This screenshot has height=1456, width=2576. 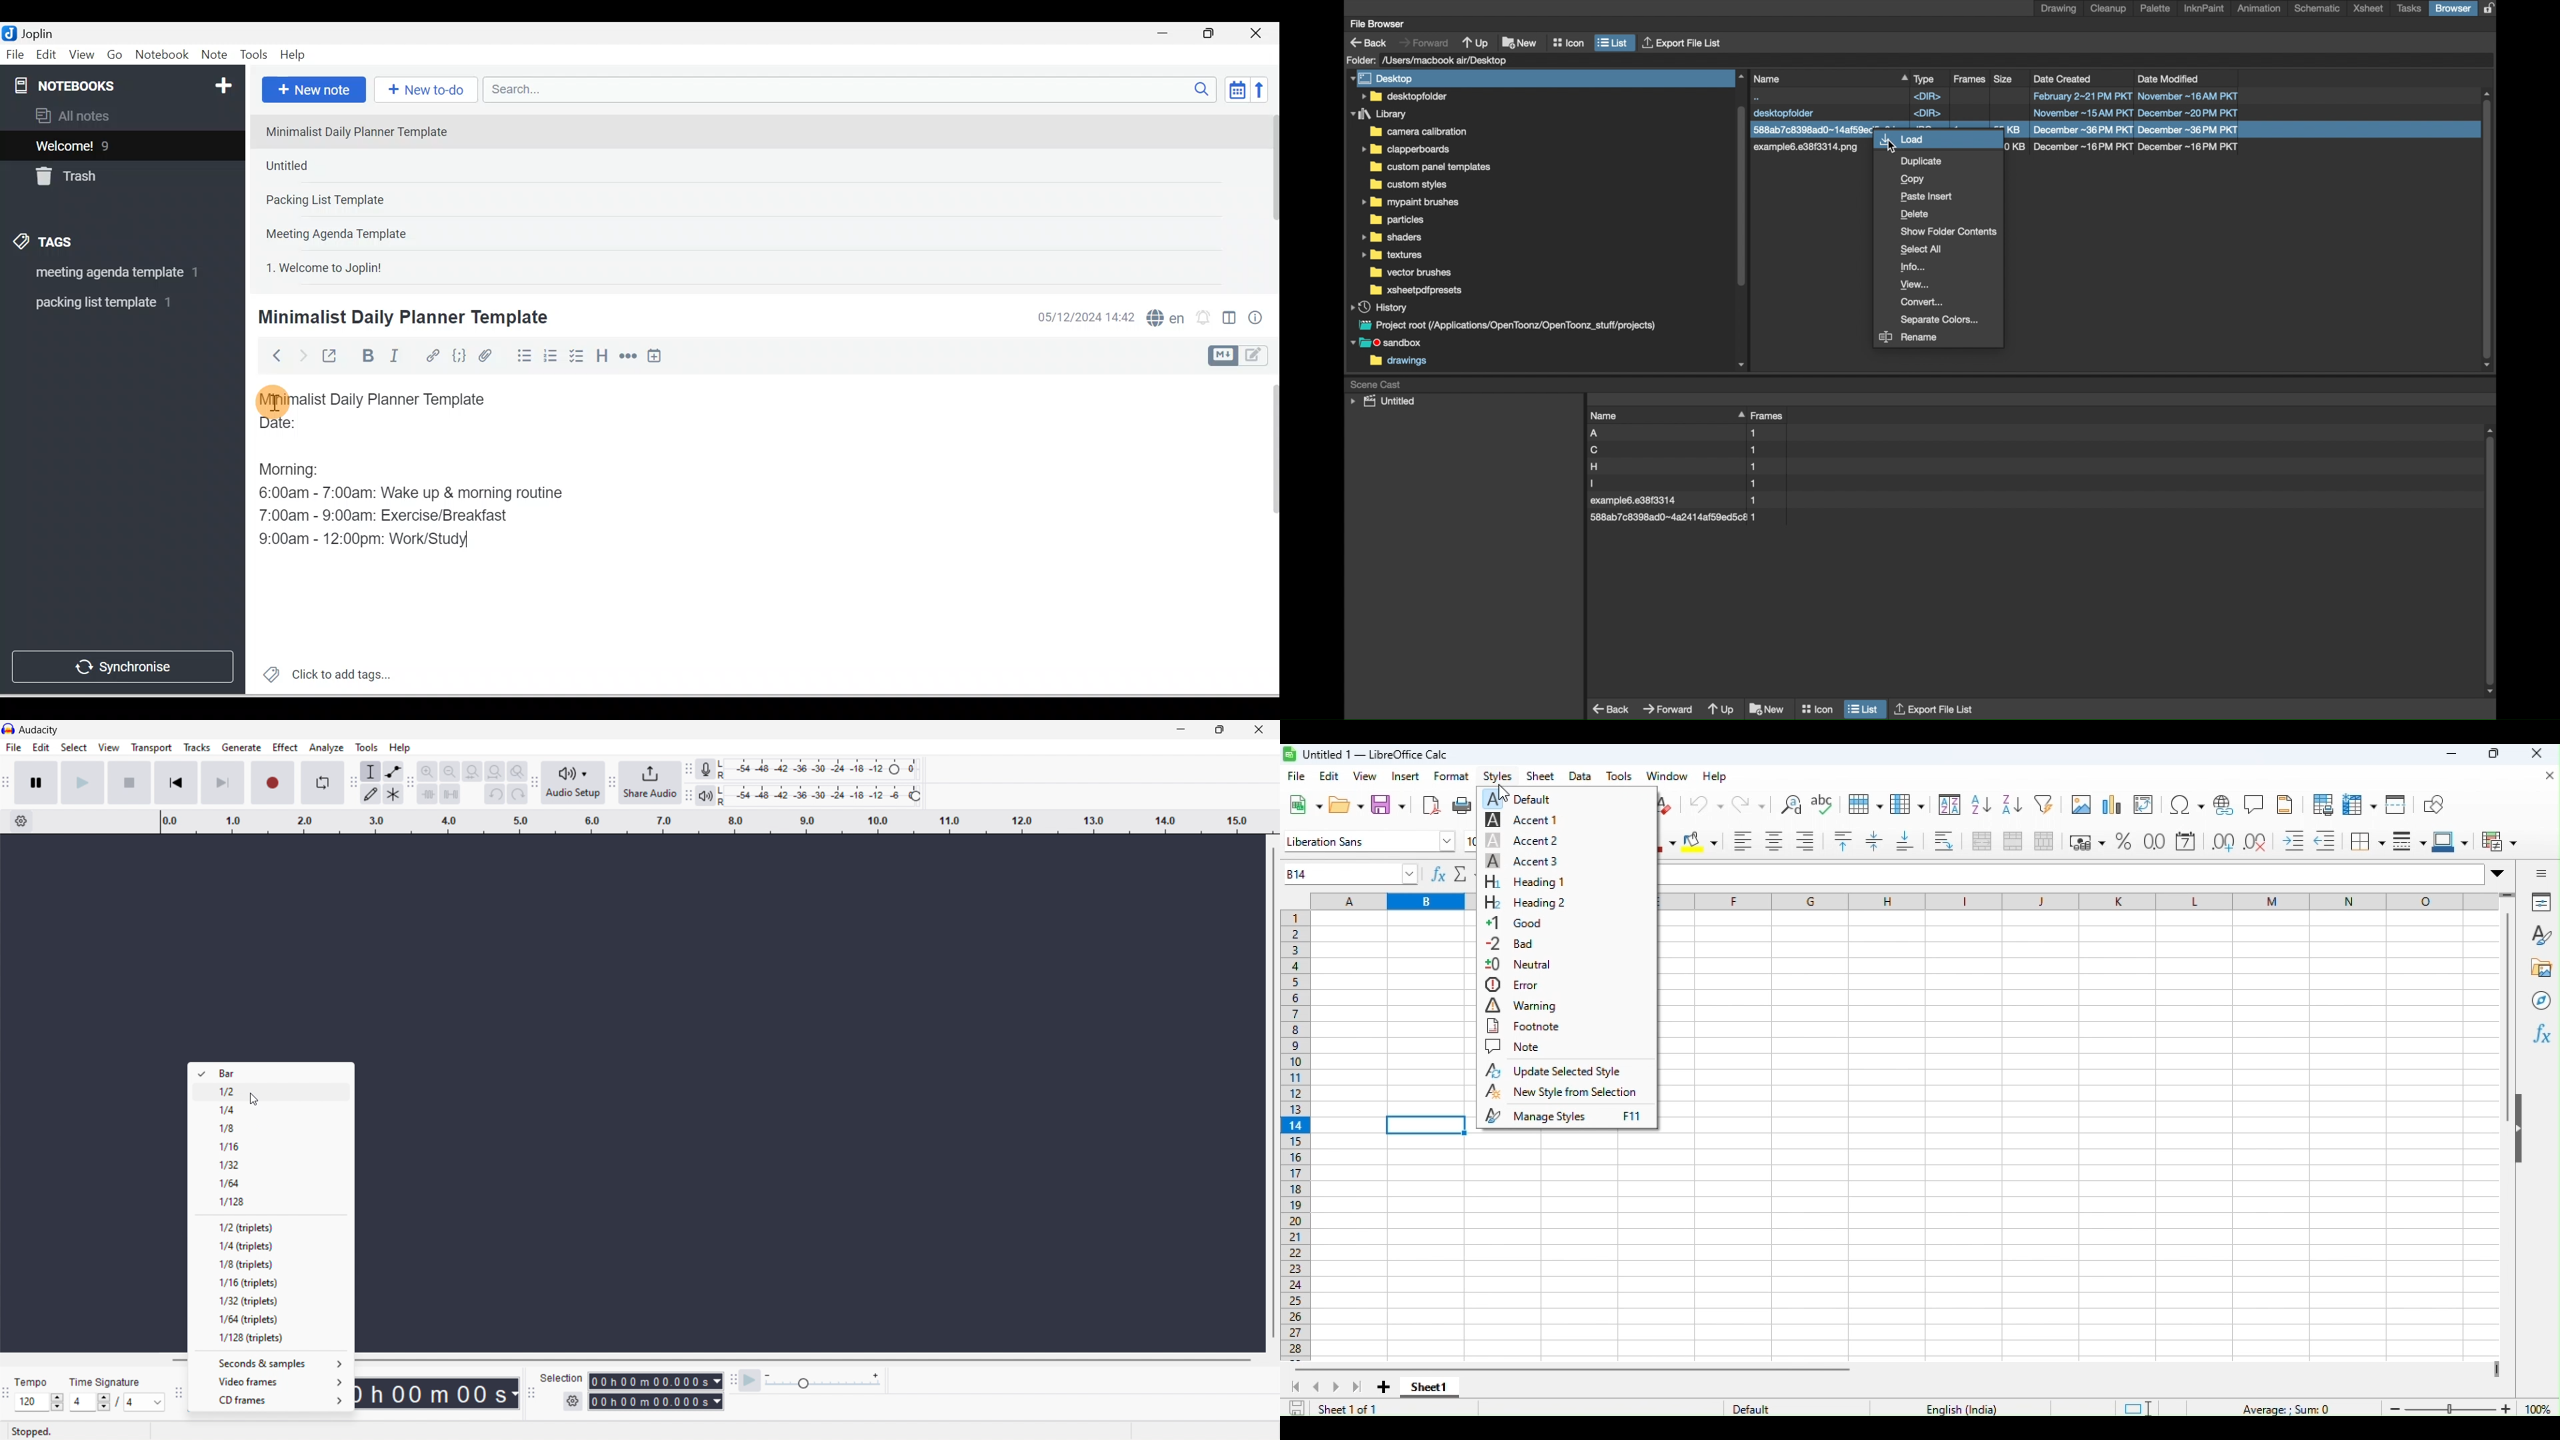 What do you see at coordinates (459, 357) in the screenshot?
I see `Code` at bounding box center [459, 357].